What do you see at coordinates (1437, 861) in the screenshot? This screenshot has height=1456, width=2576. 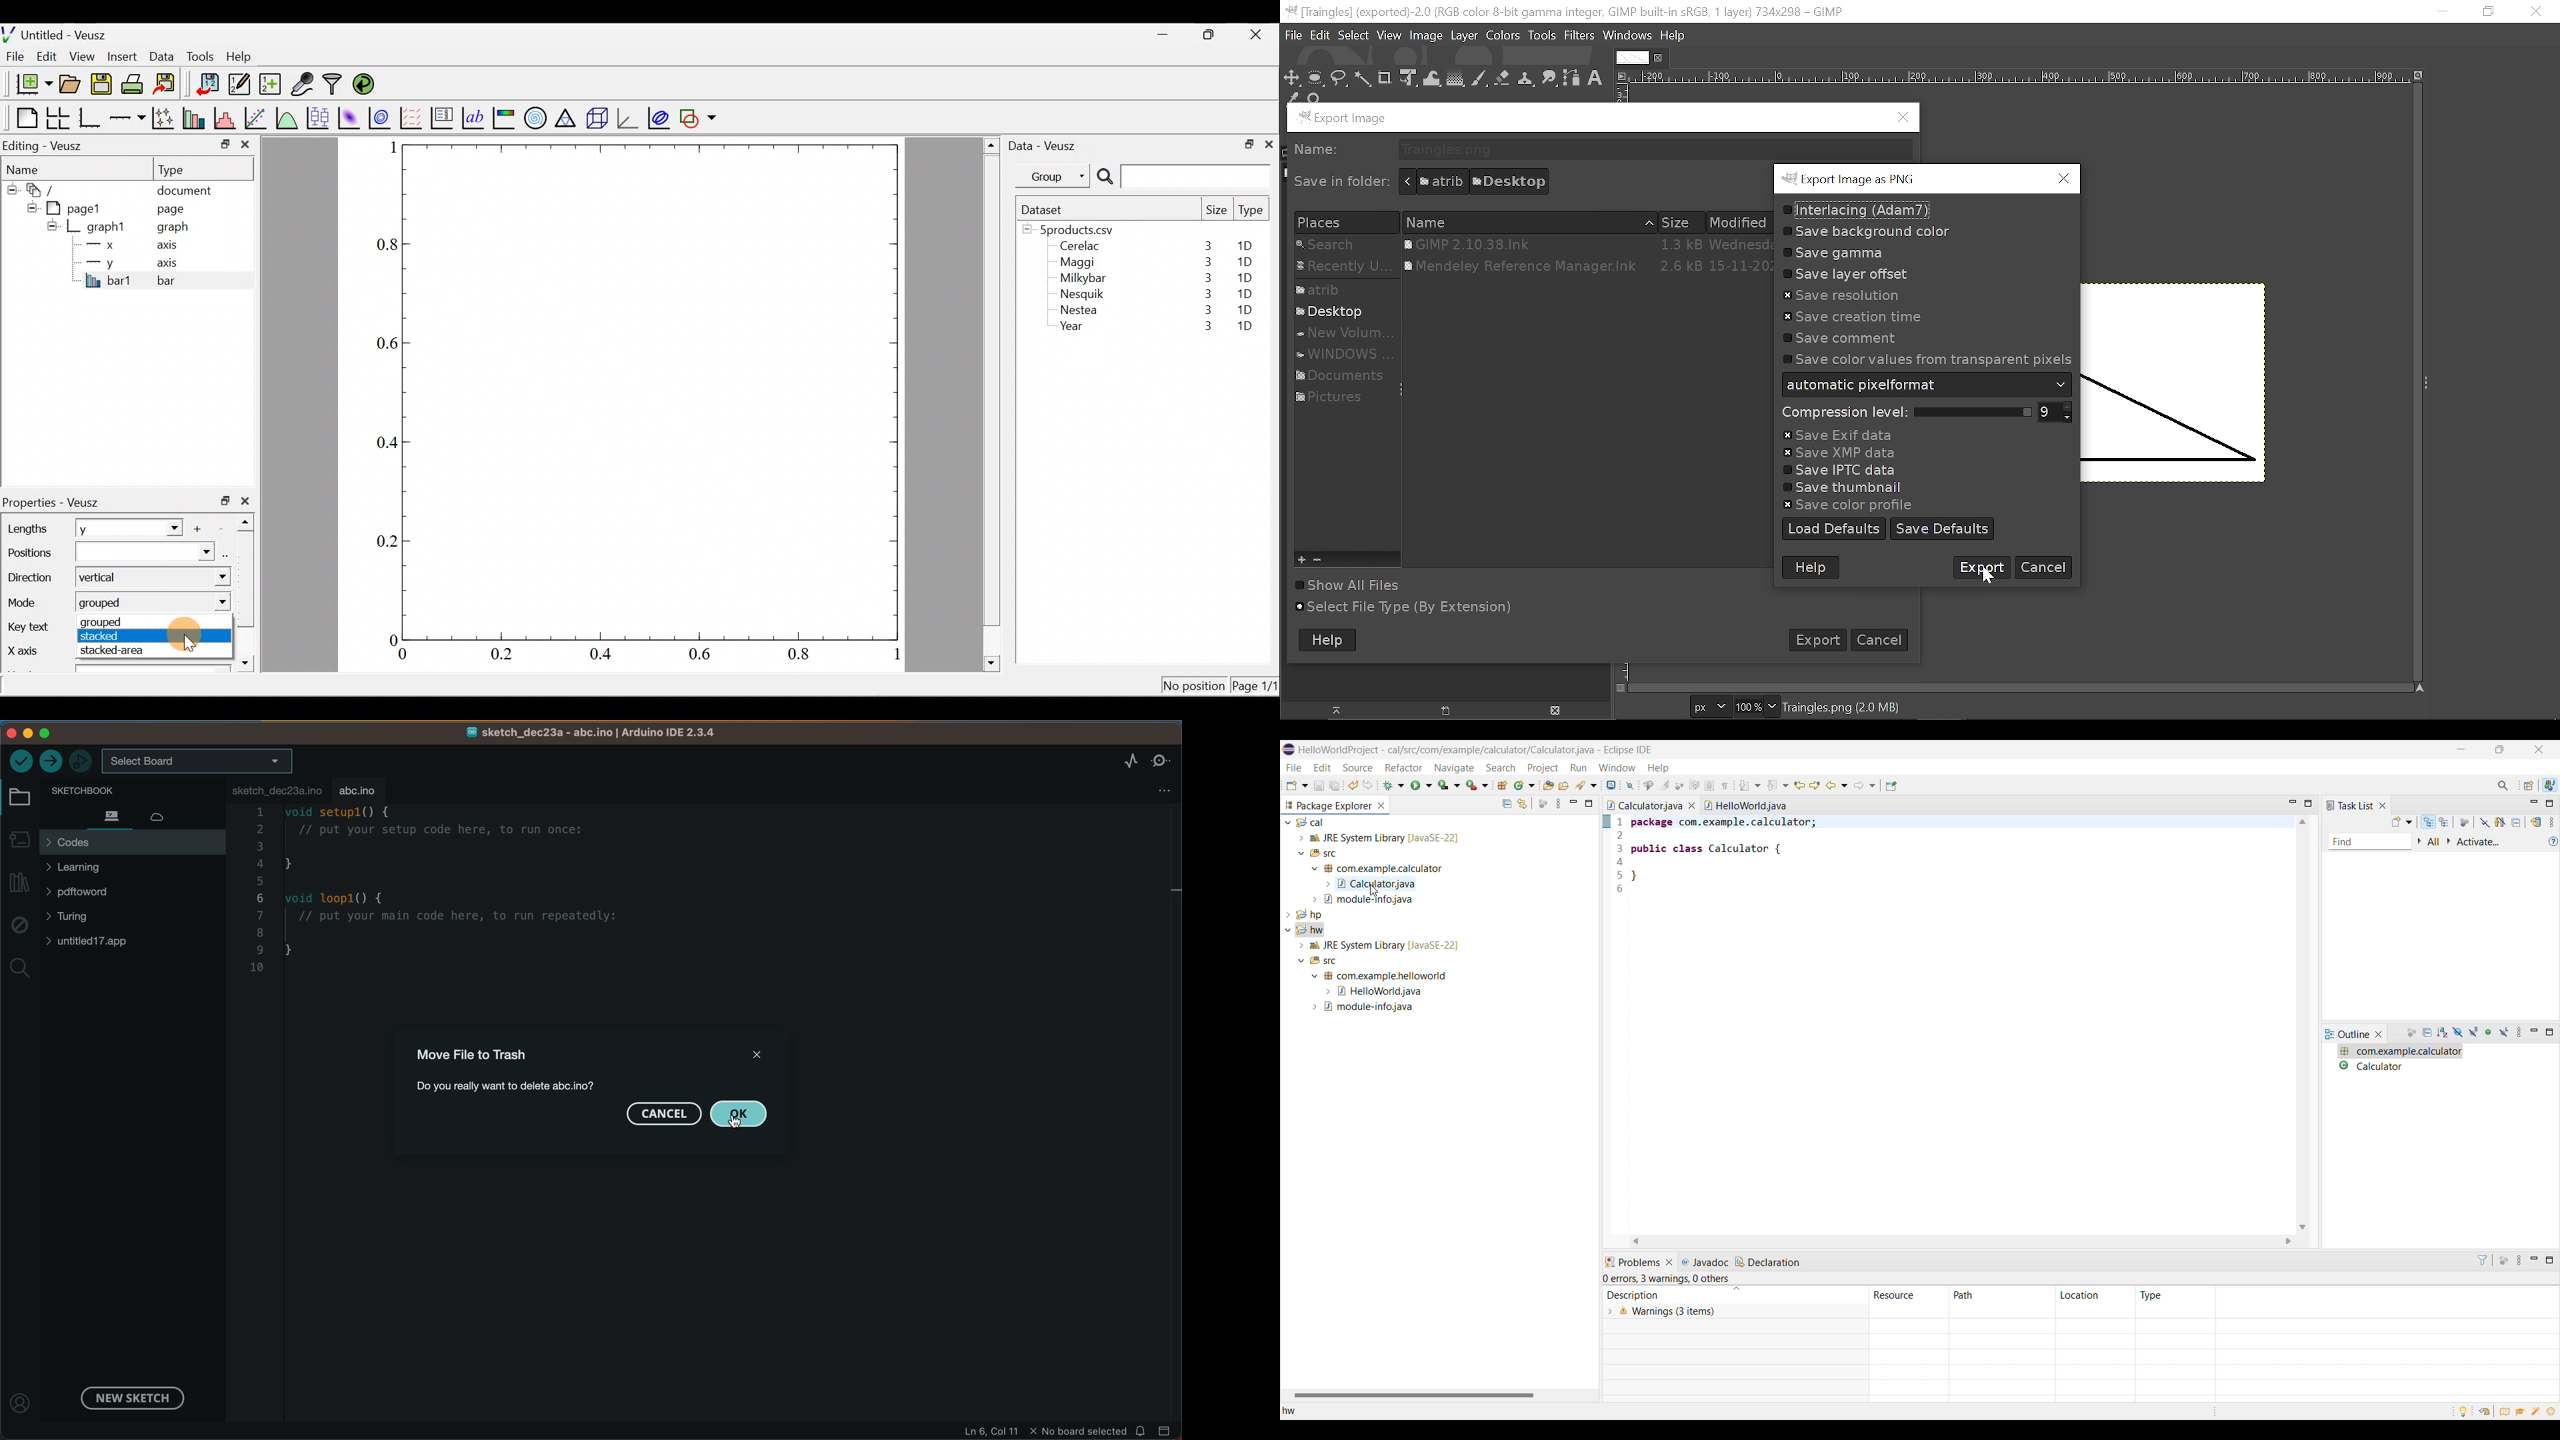 I see `cal project` at bounding box center [1437, 861].